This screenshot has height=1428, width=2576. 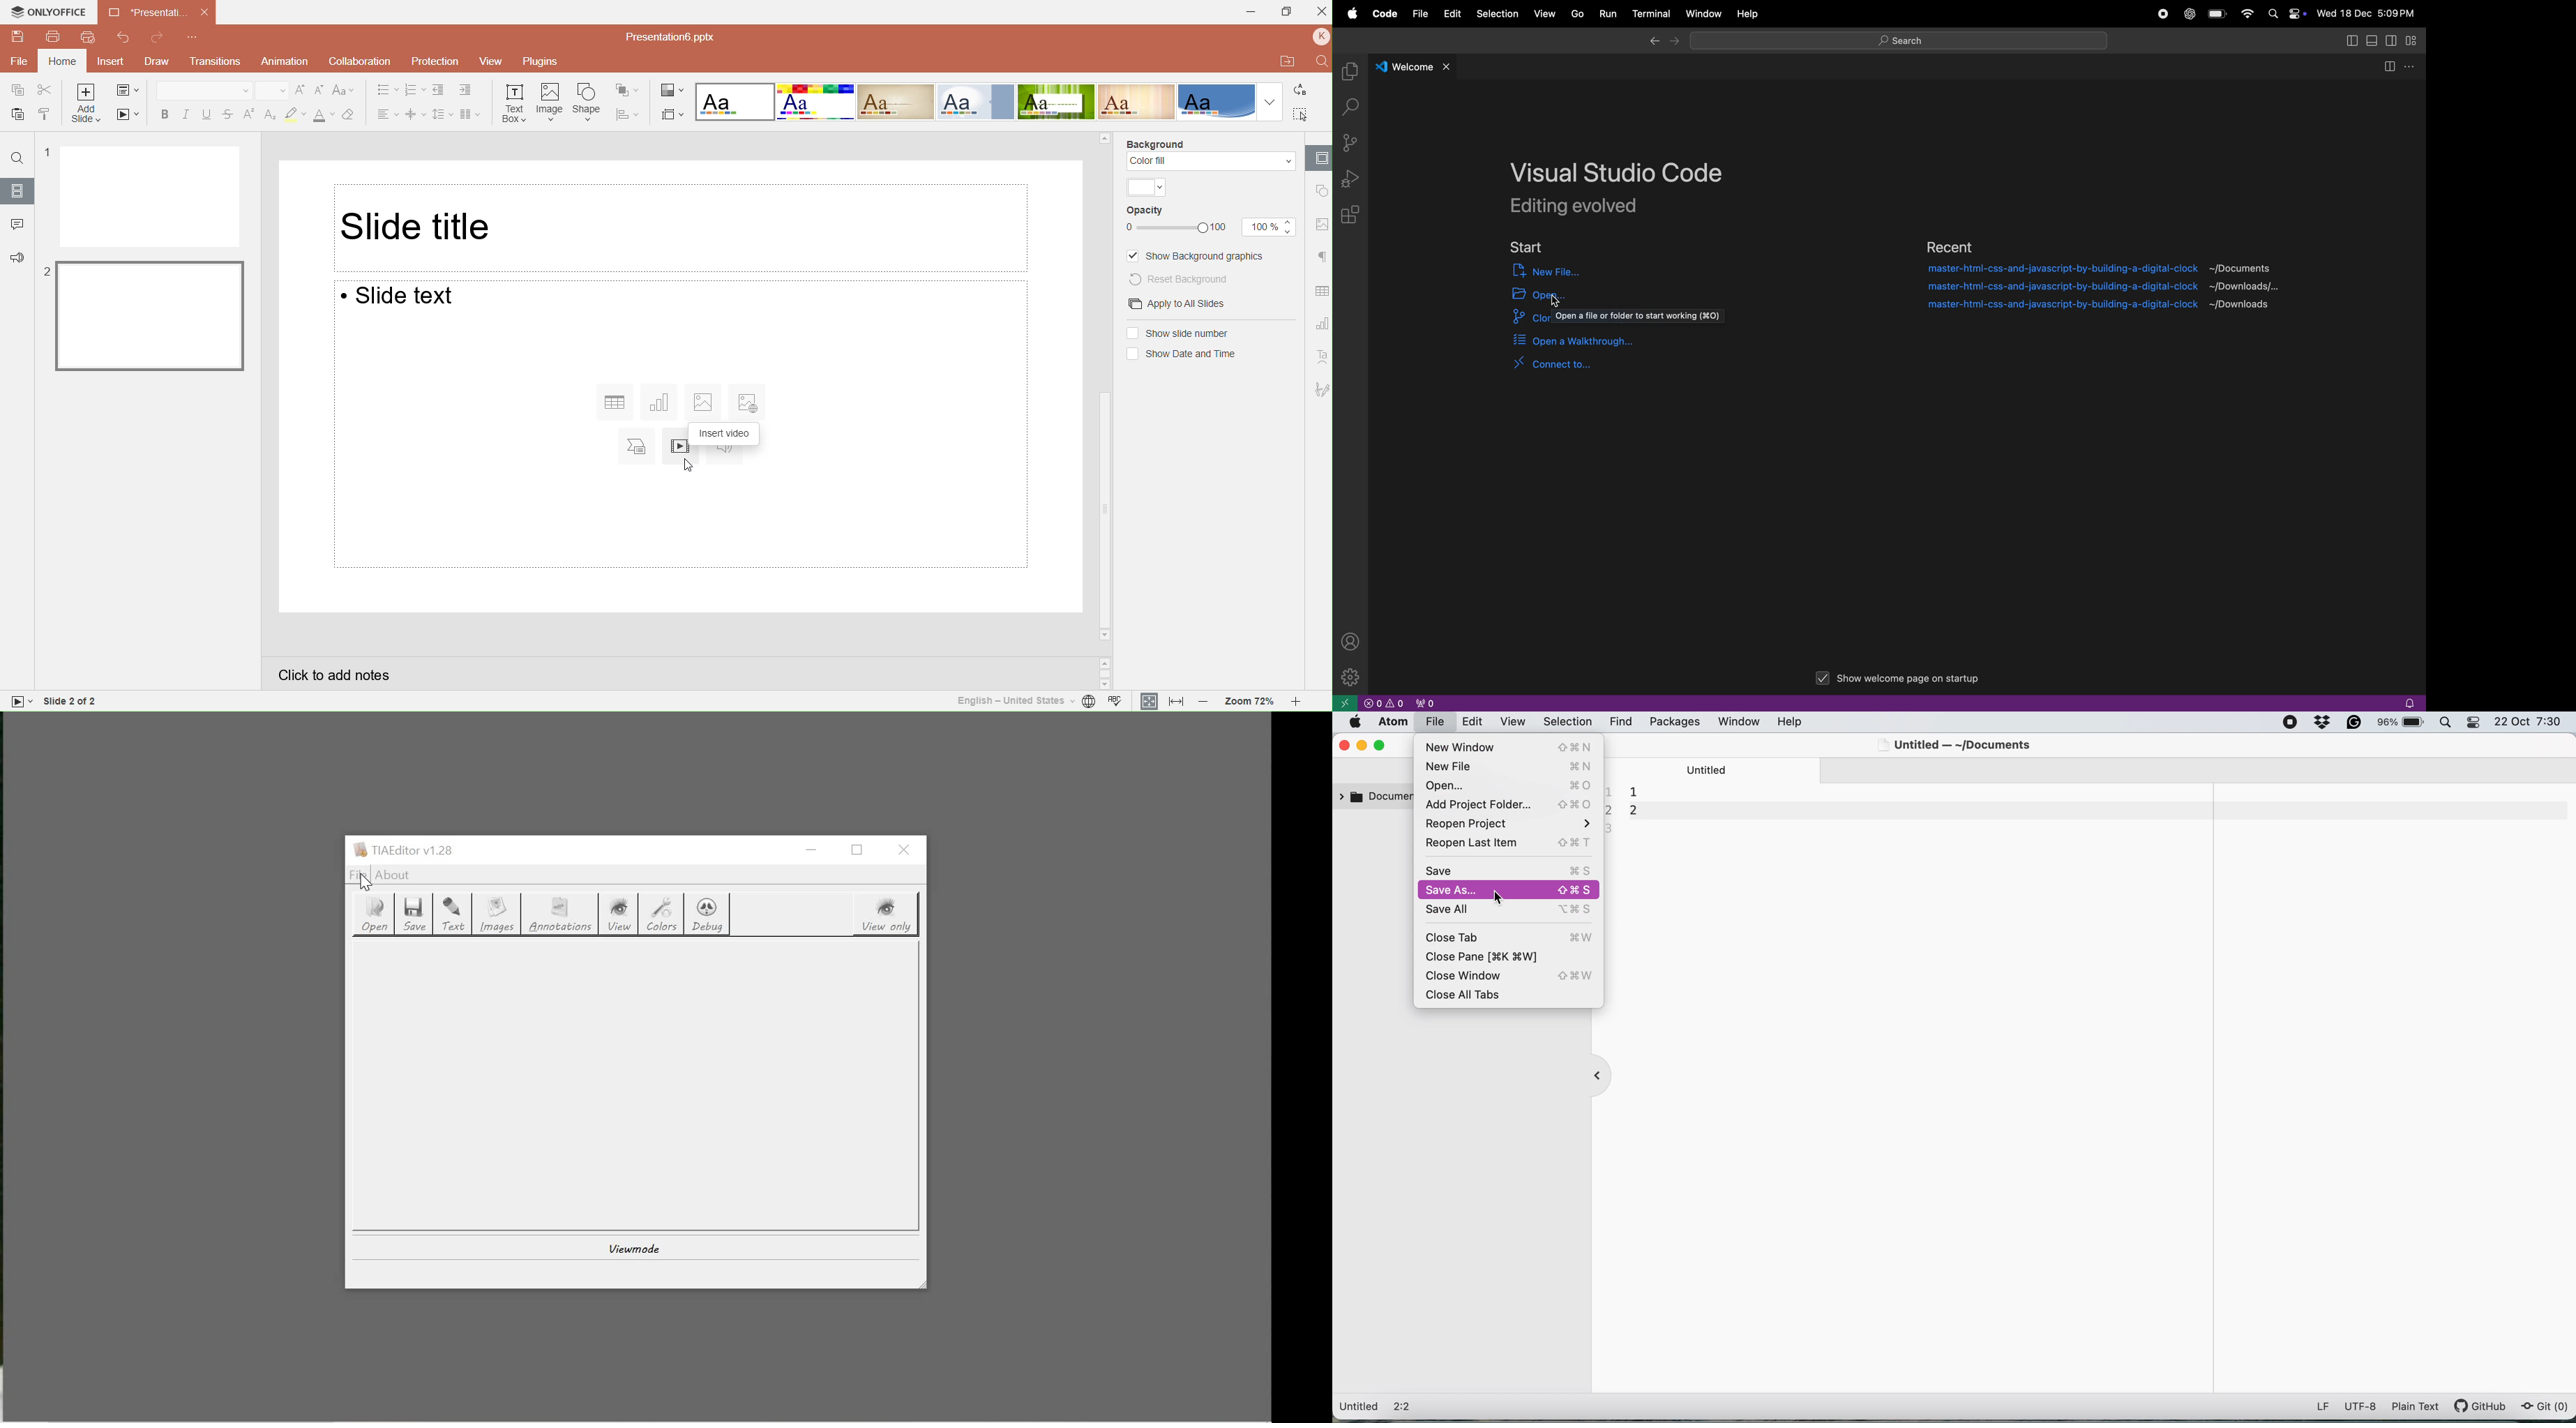 What do you see at coordinates (83, 700) in the screenshot?
I see `Slide 1 of 2` at bounding box center [83, 700].